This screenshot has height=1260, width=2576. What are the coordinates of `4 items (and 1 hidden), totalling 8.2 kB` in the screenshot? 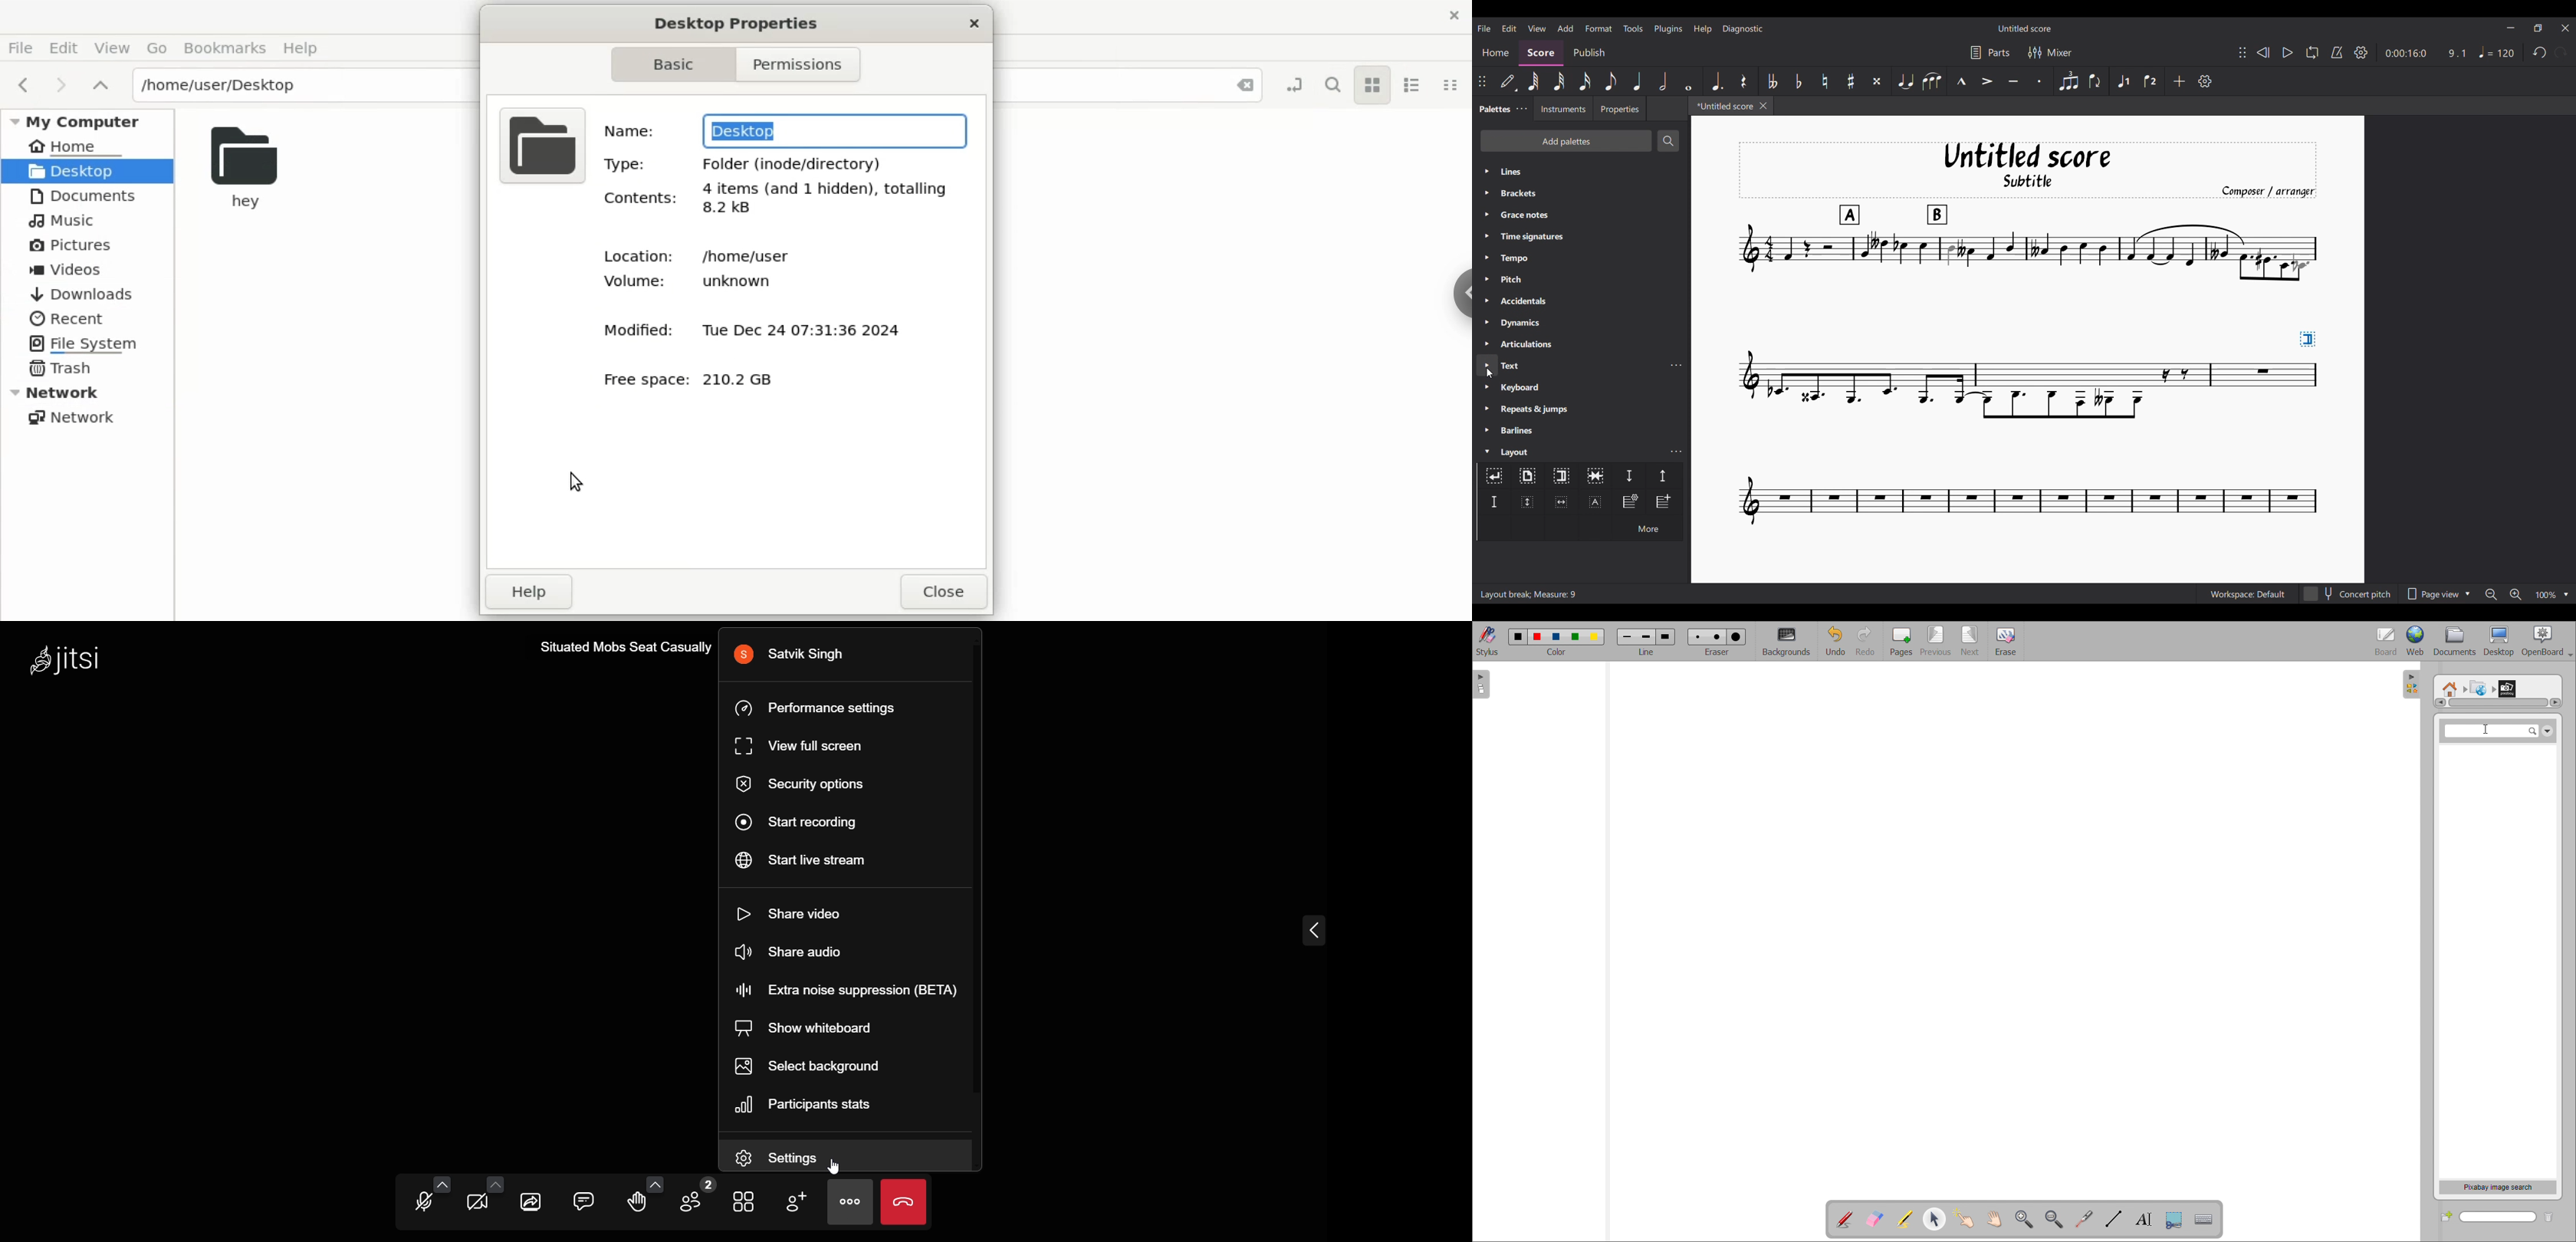 It's located at (826, 200).